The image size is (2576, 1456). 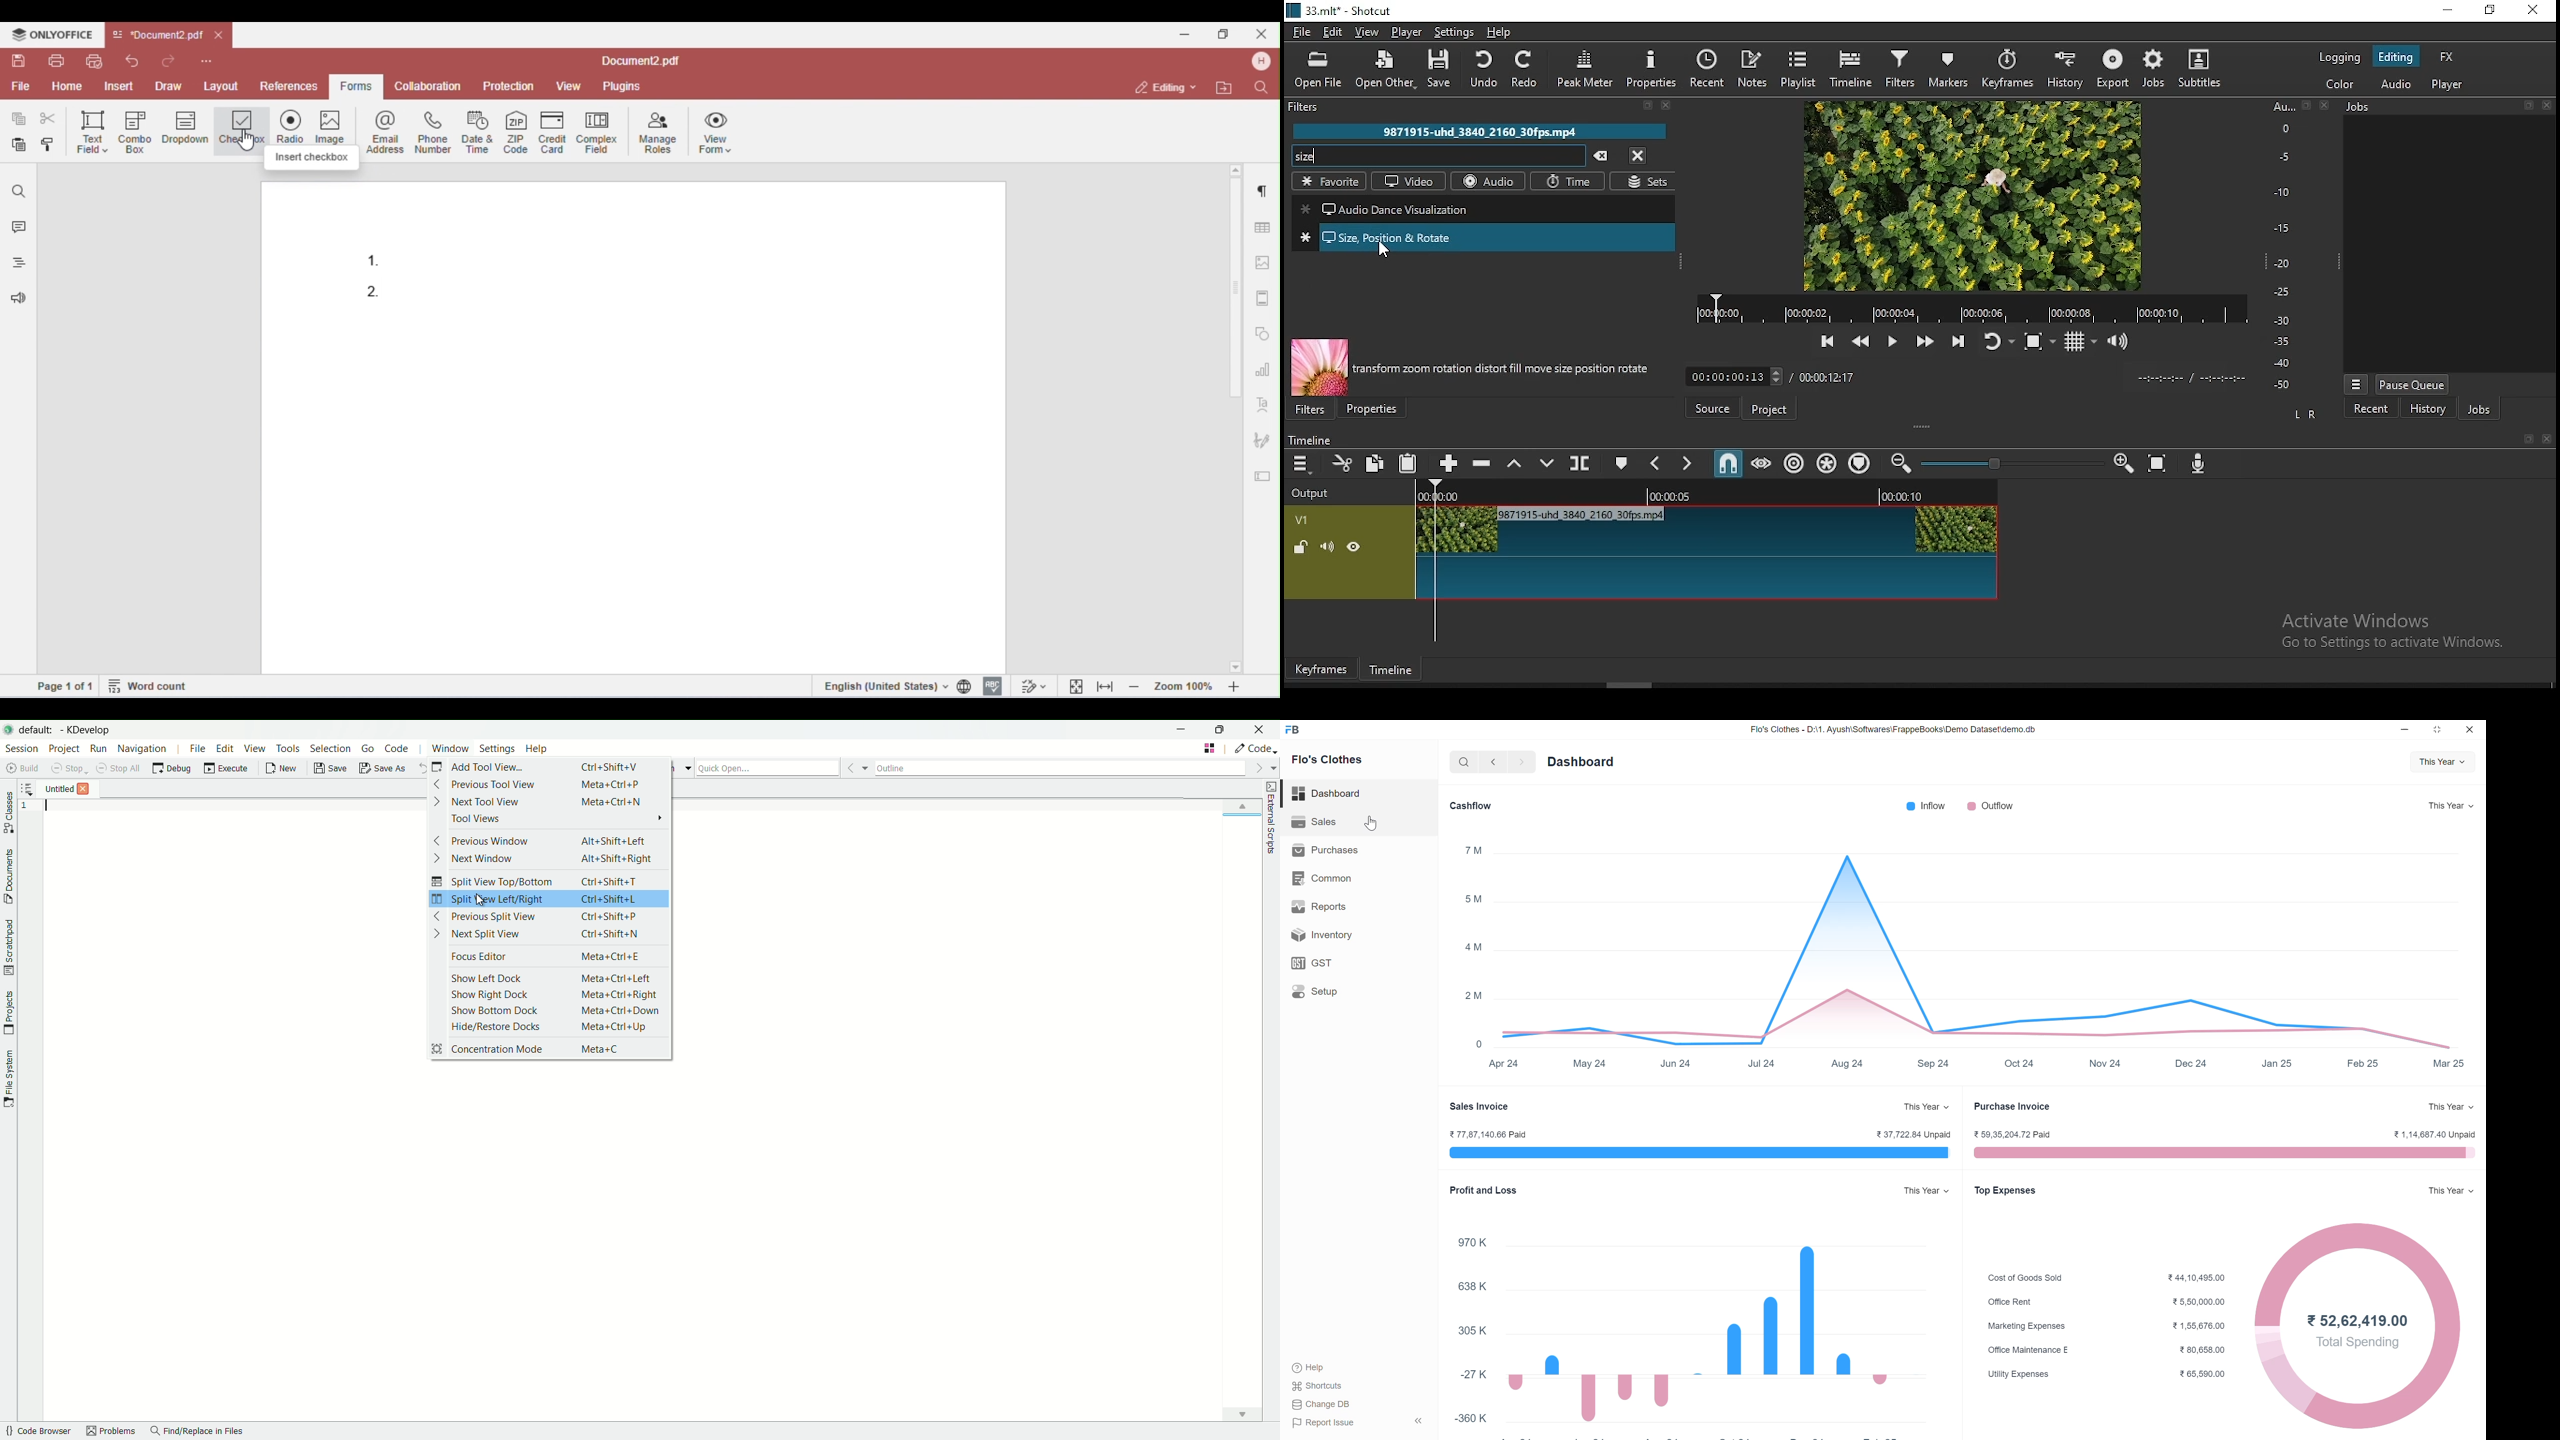 What do you see at coordinates (2028, 1325) in the screenshot?
I see `Marketing Expenses` at bounding box center [2028, 1325].